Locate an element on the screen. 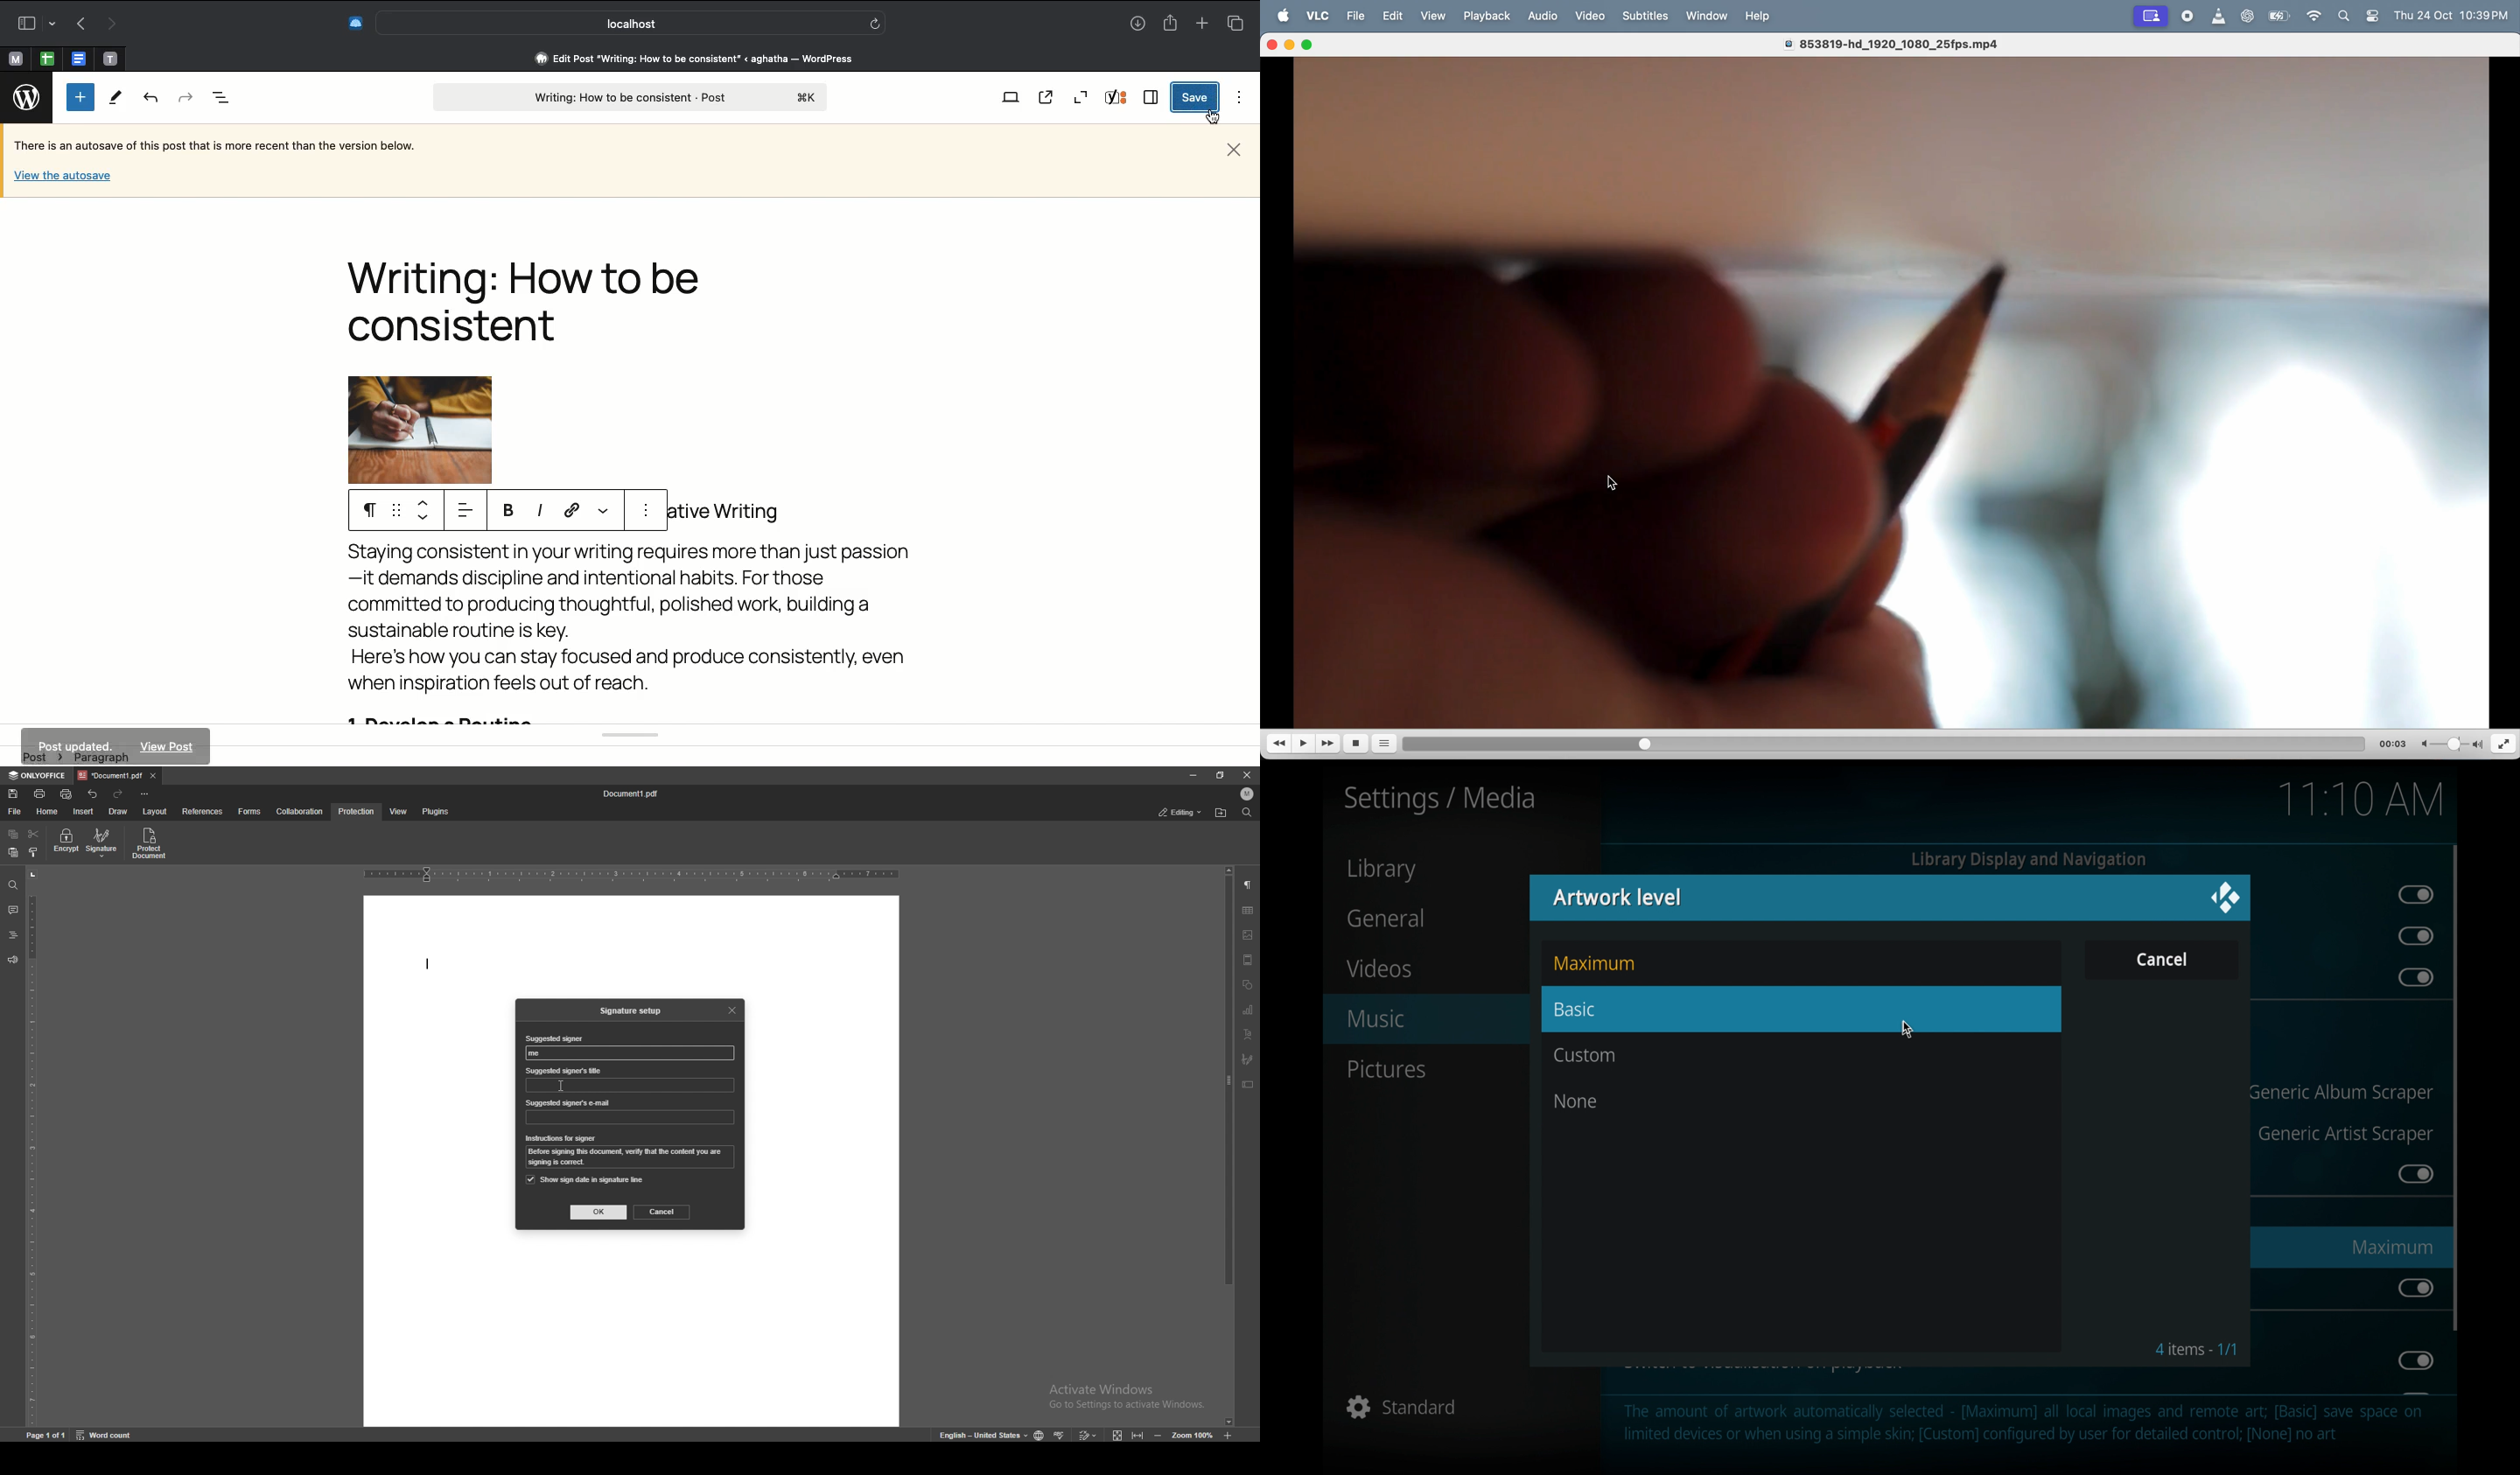  copy is located at coordinates (13, 835).